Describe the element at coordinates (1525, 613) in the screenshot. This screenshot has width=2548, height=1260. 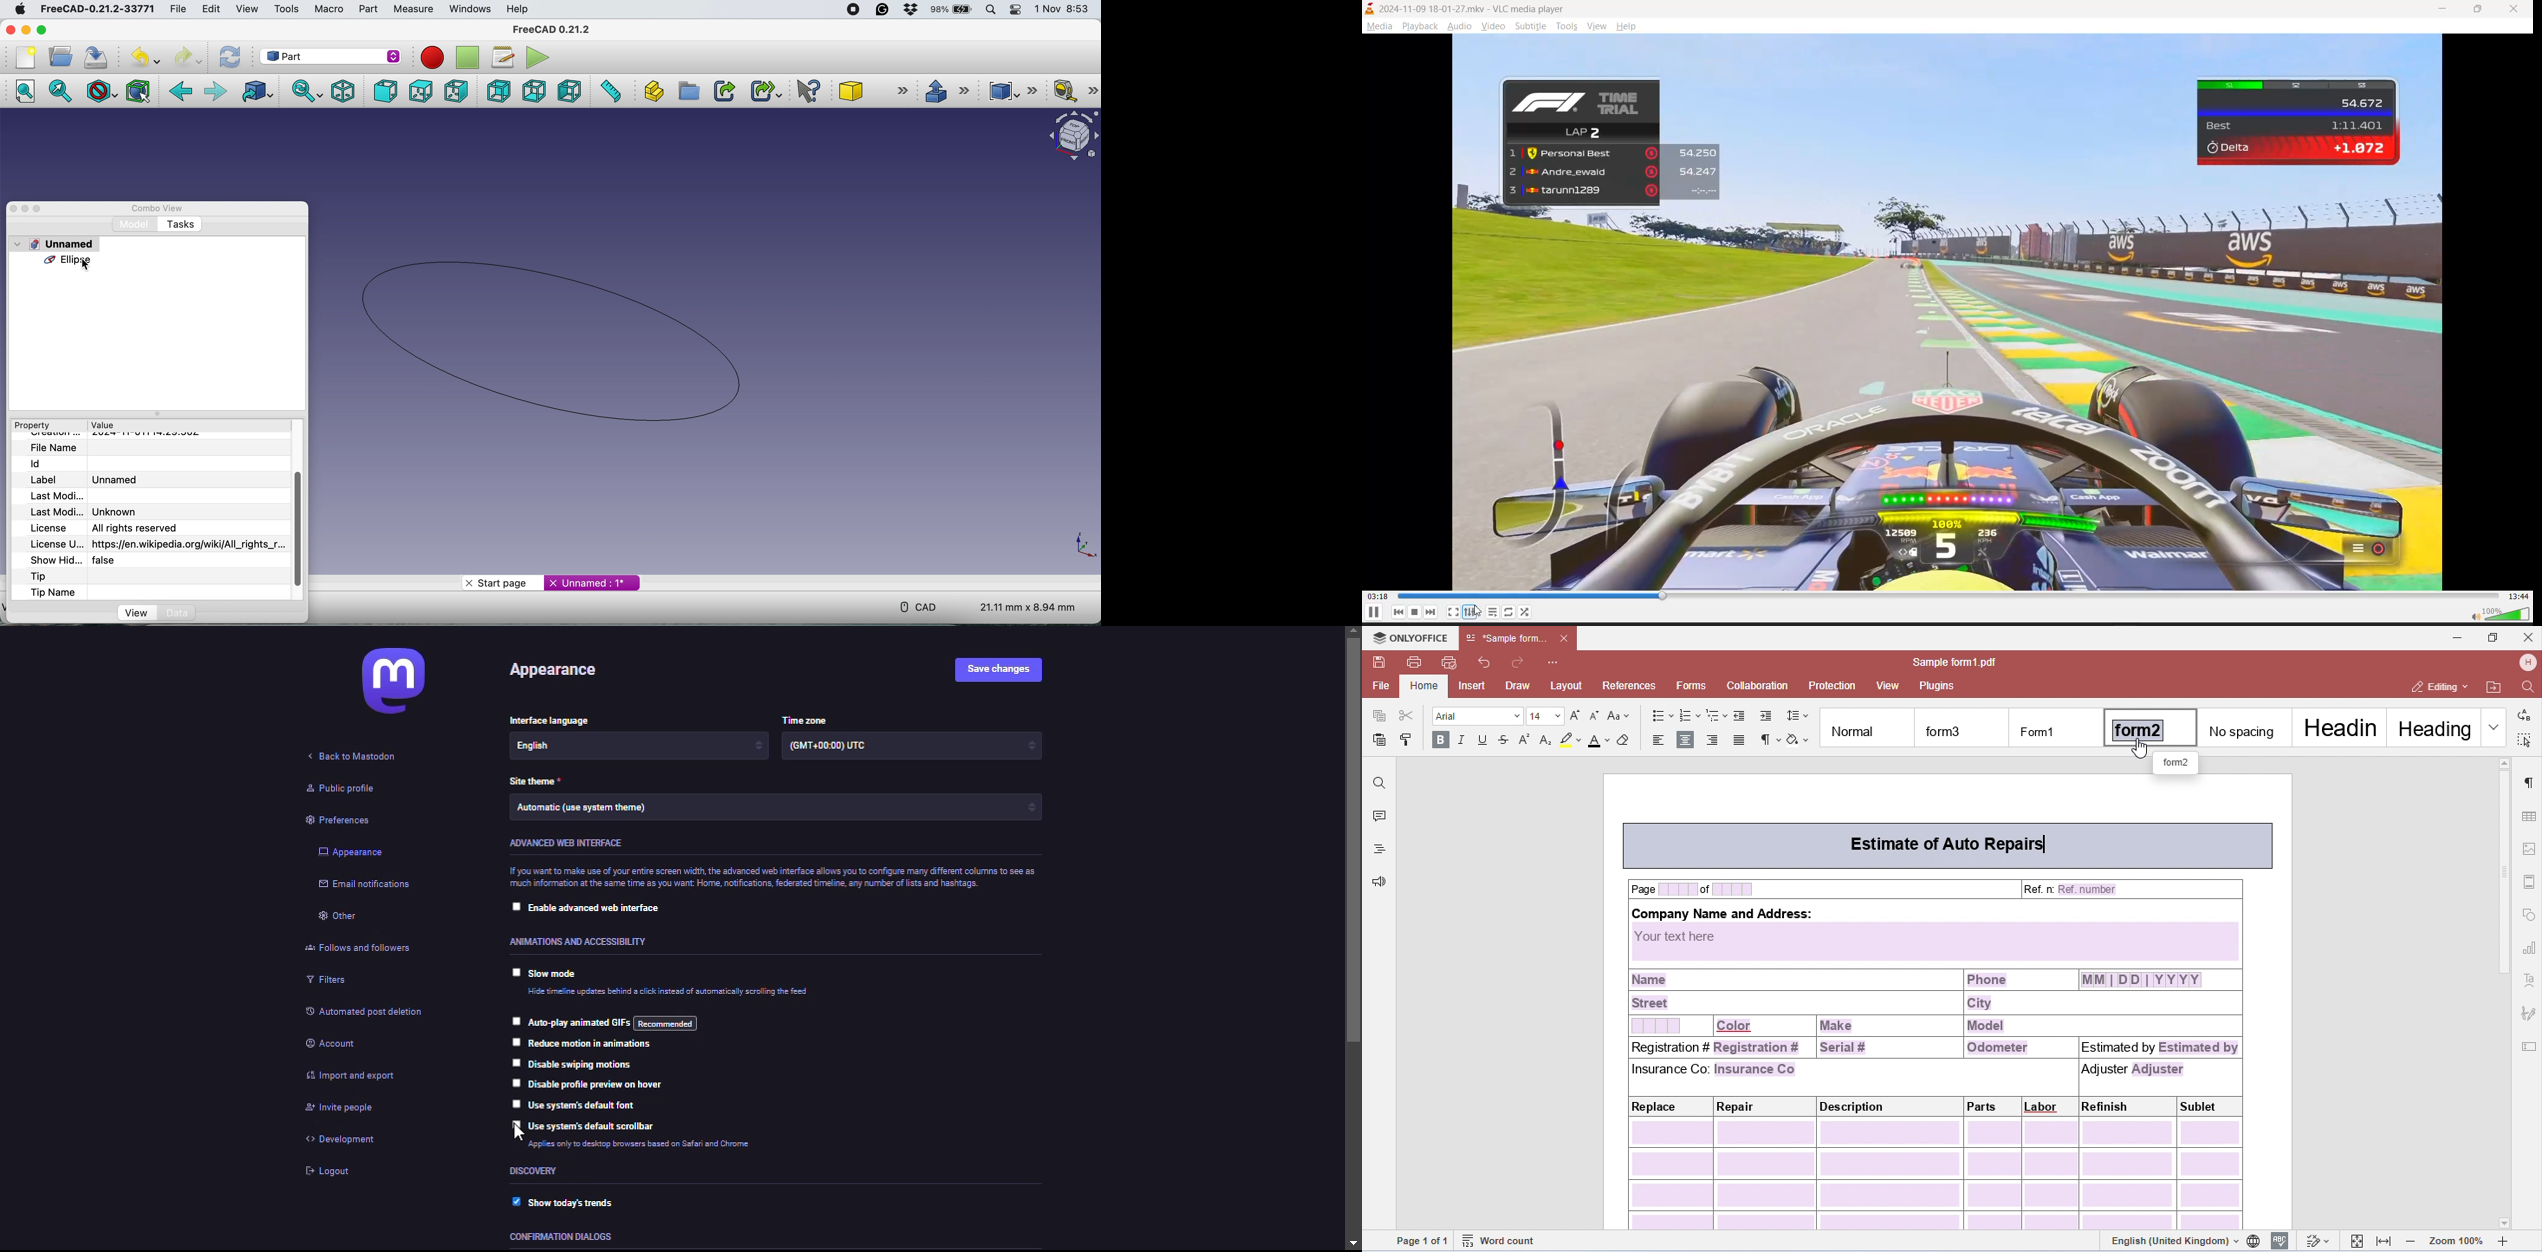
I see `loop` at that location.